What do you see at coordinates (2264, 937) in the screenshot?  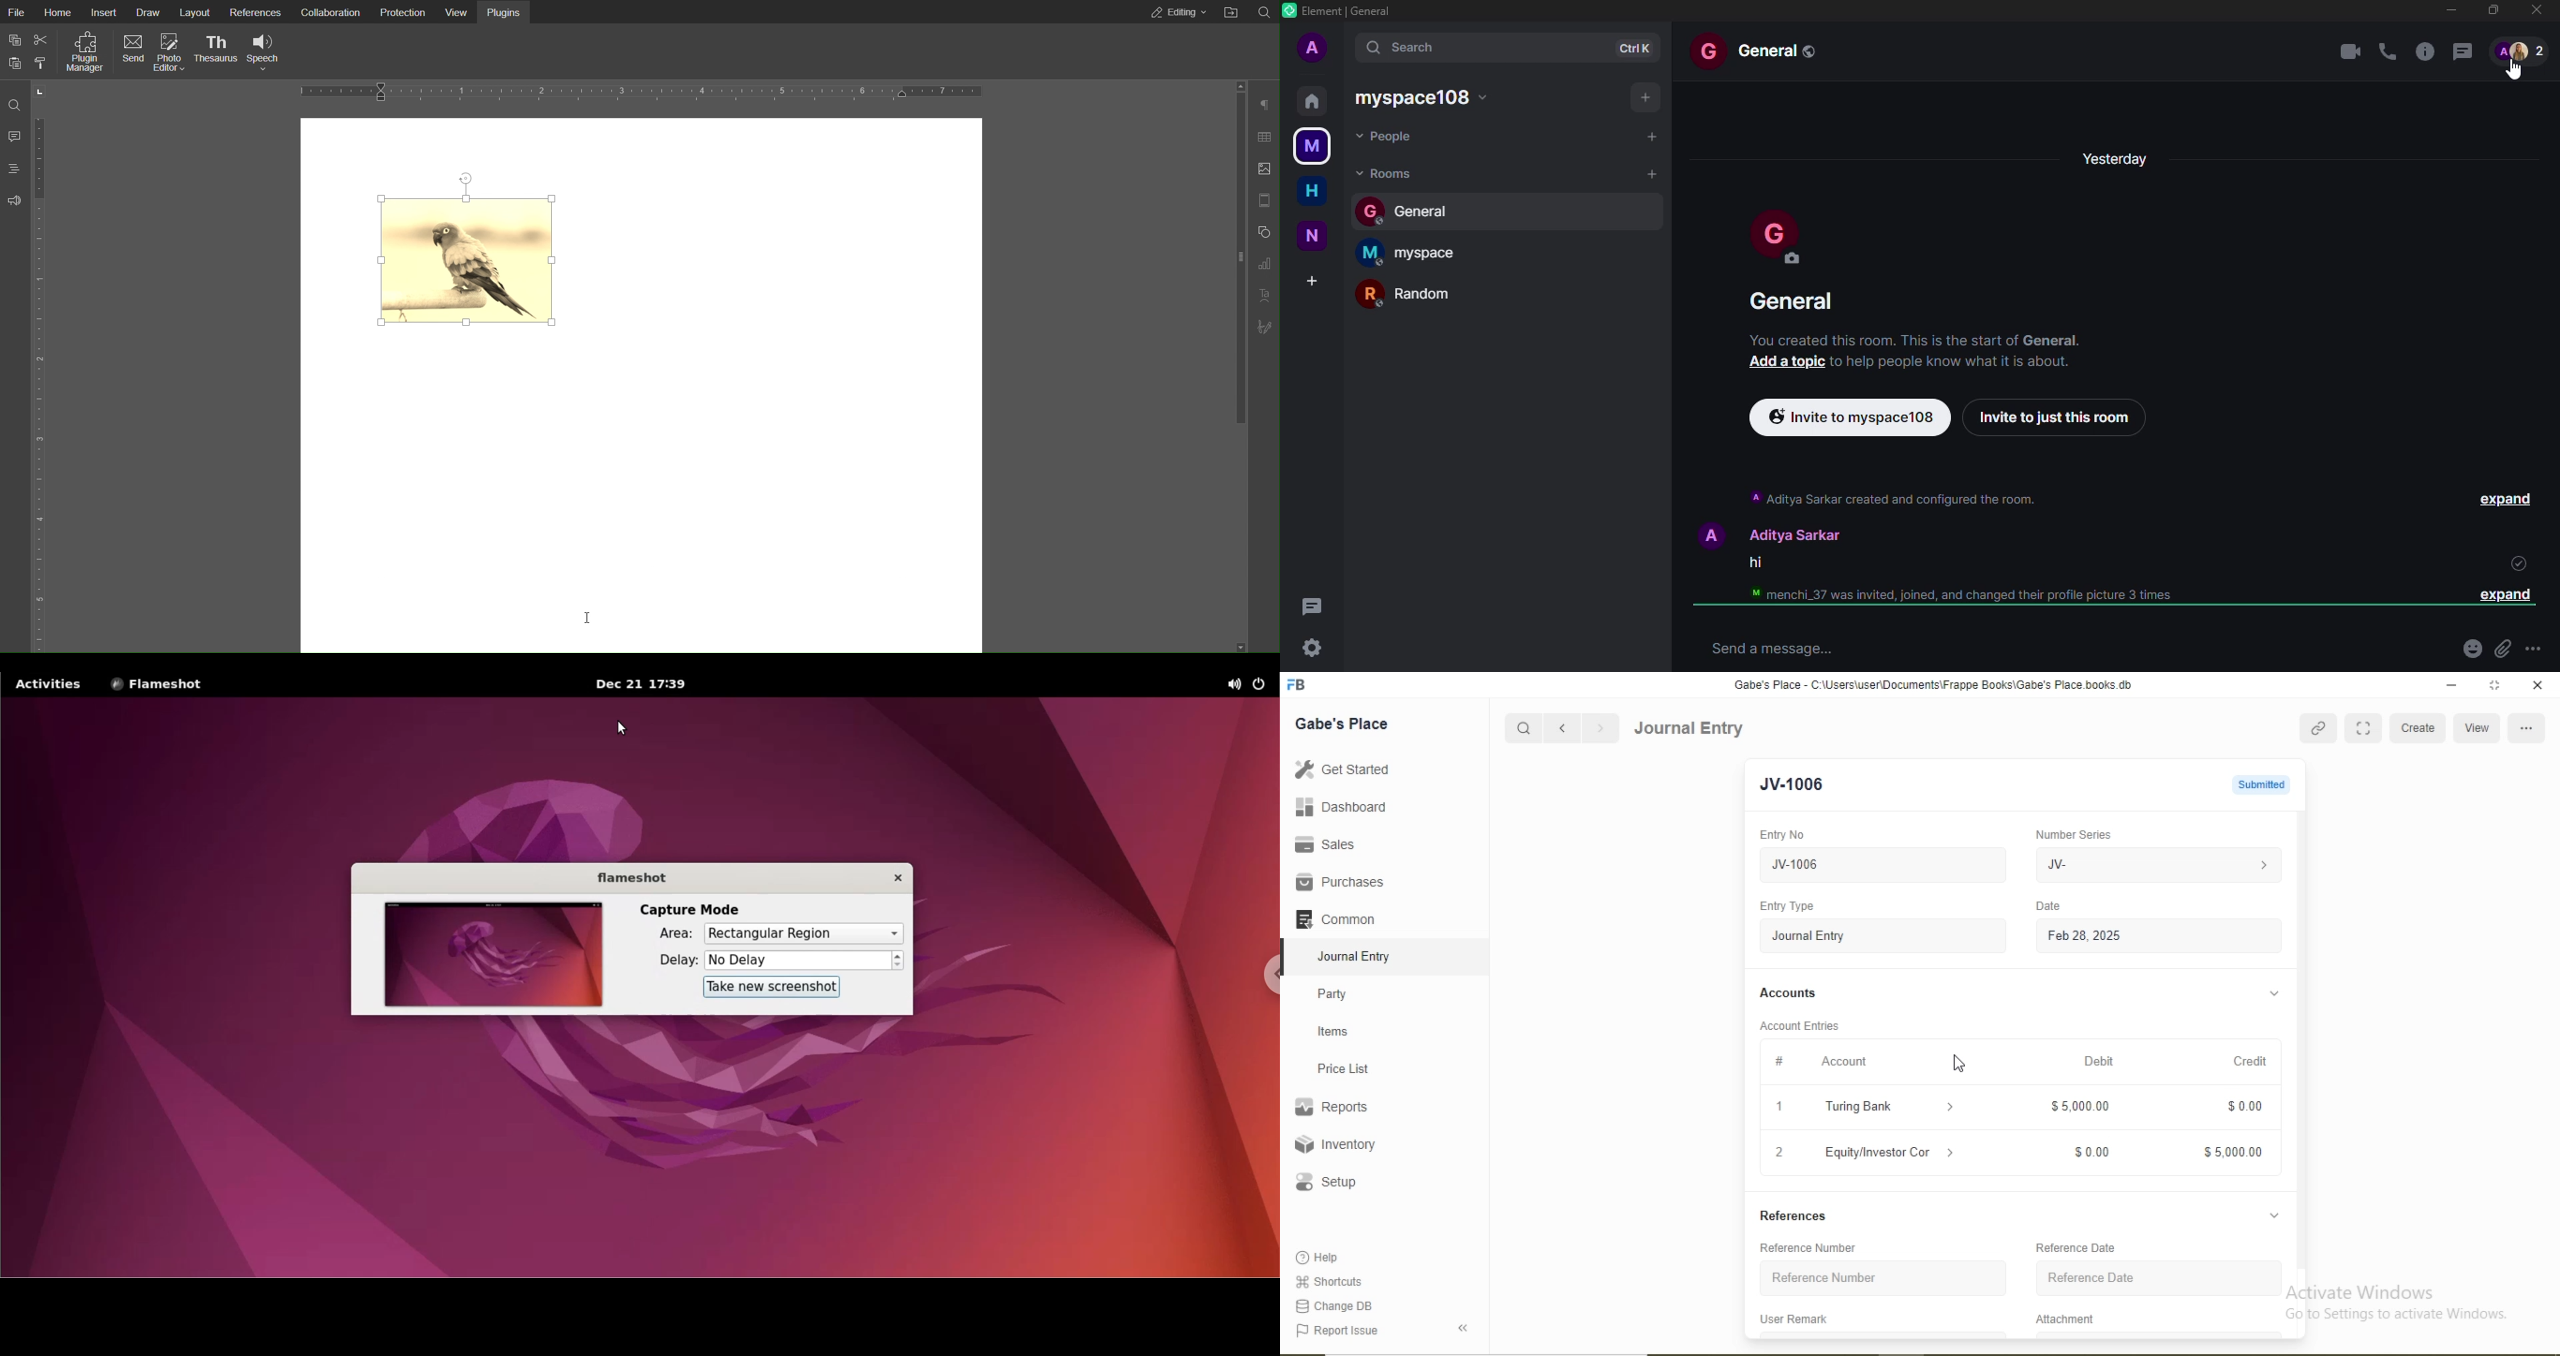 I see `Calendar` at bounding box center [2264, 937].